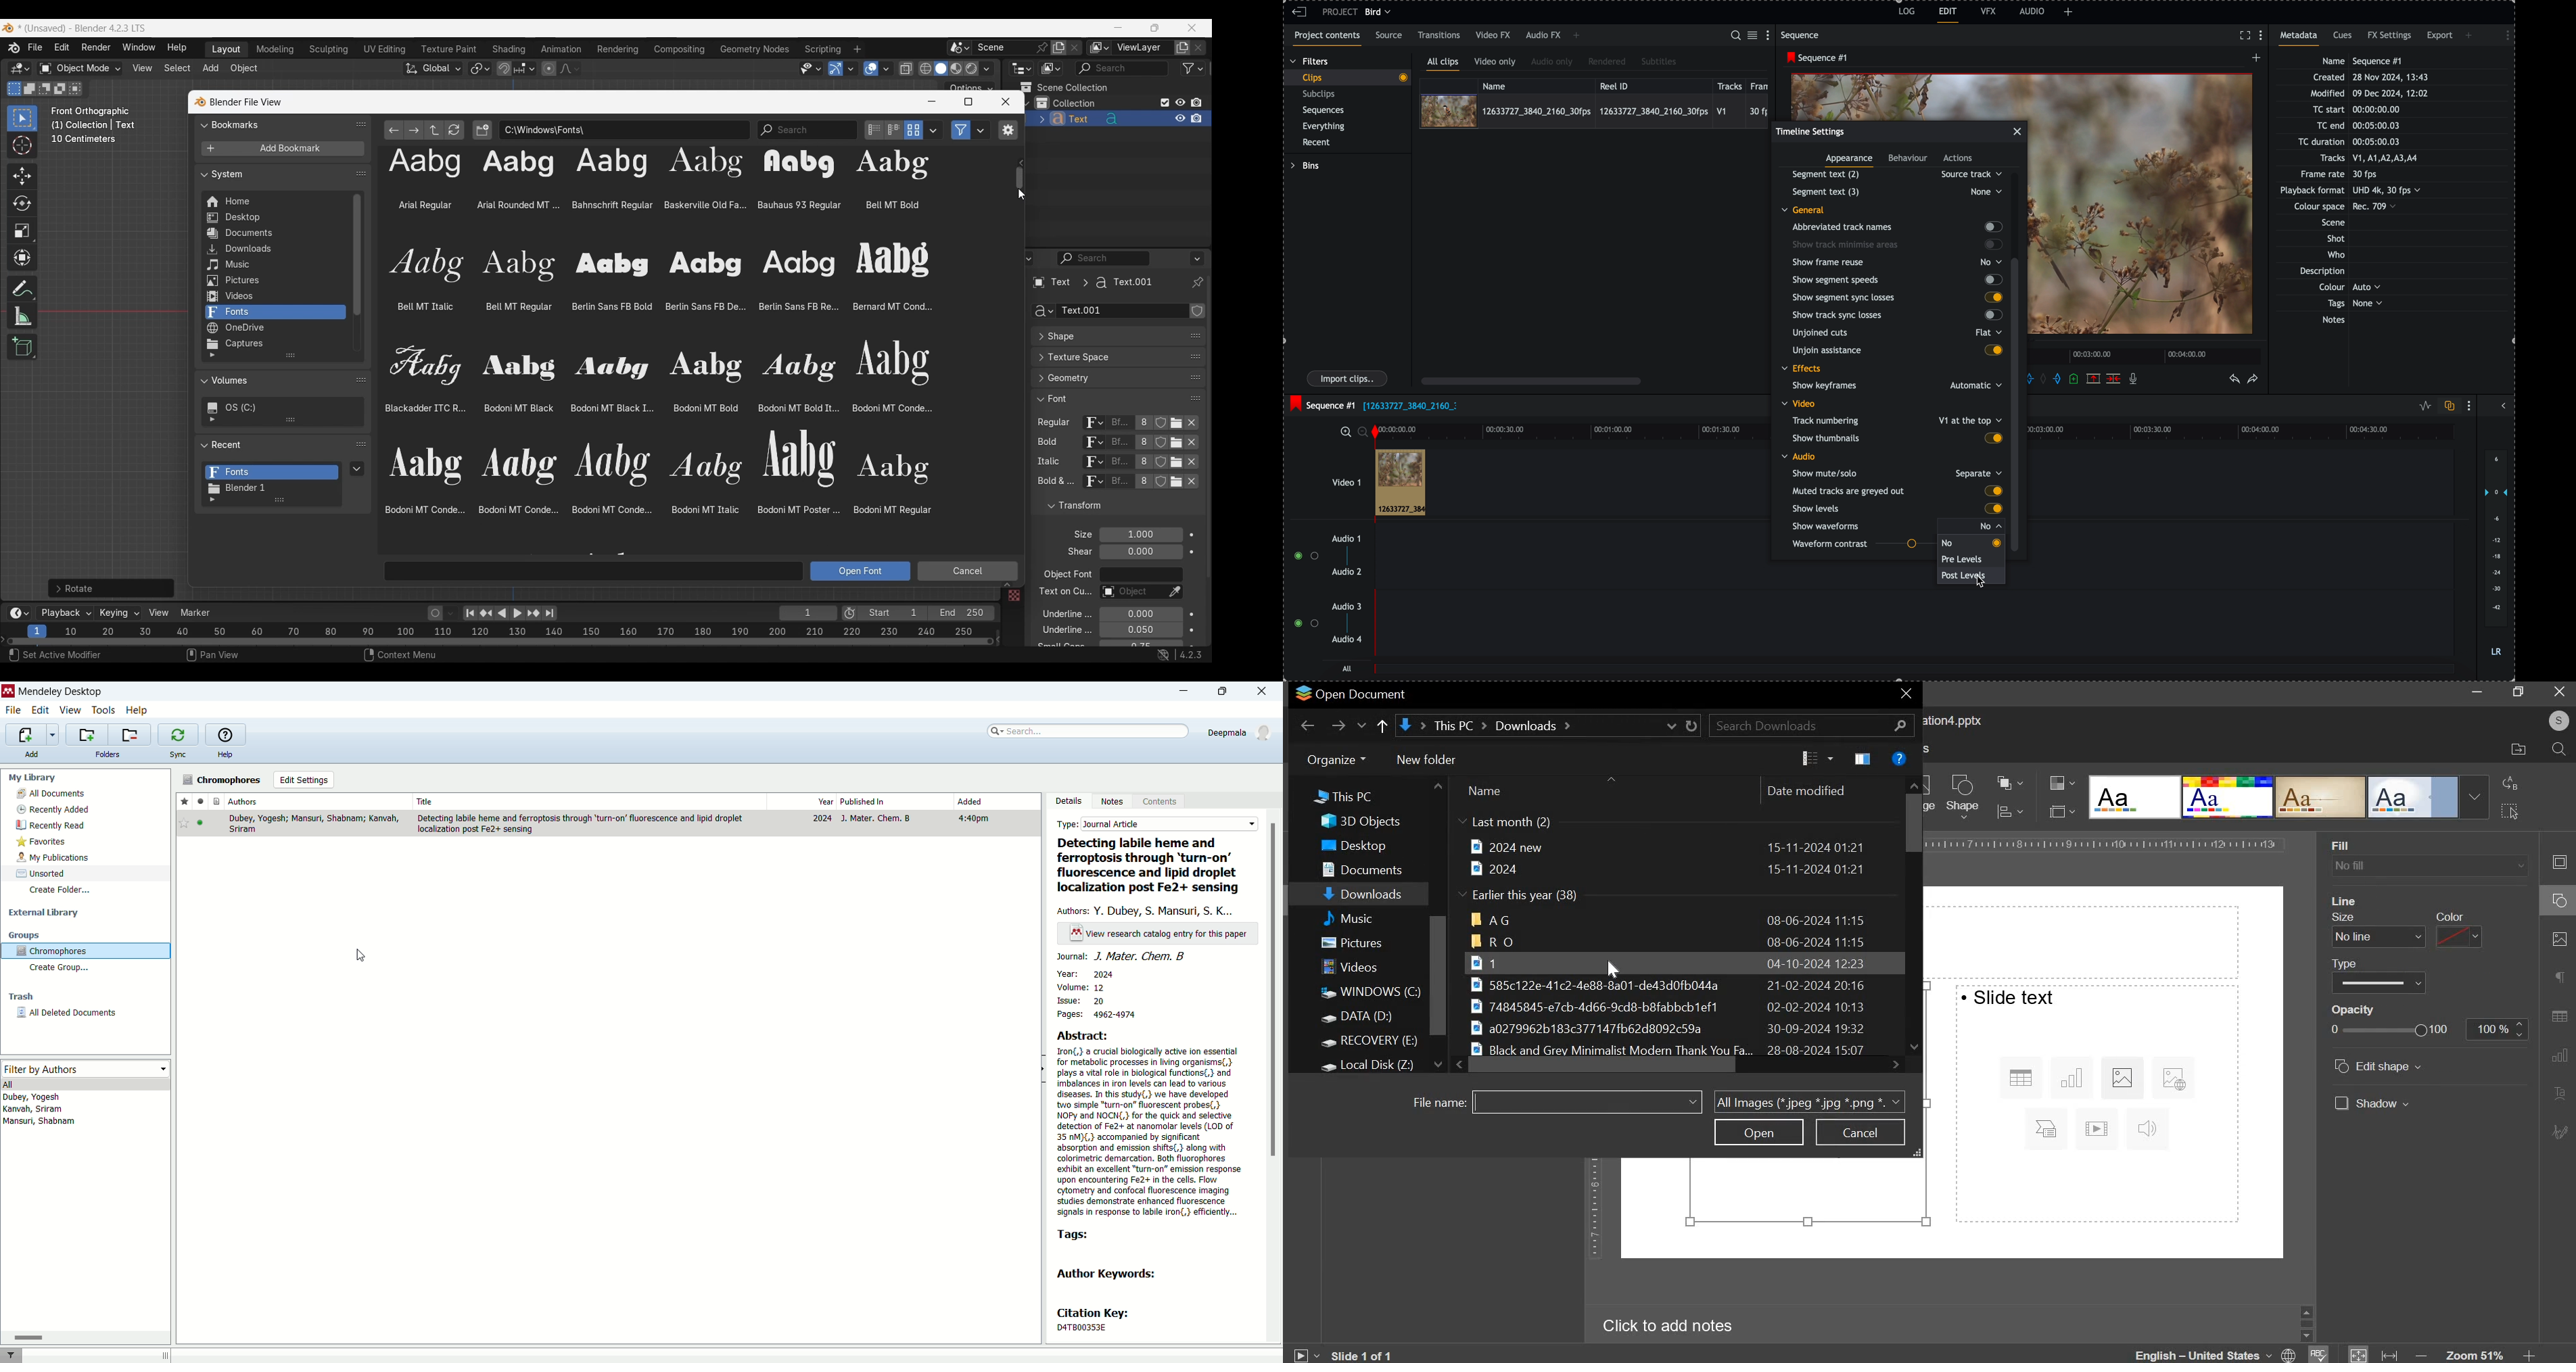  I want to click on image setting, so click(2557, 939).